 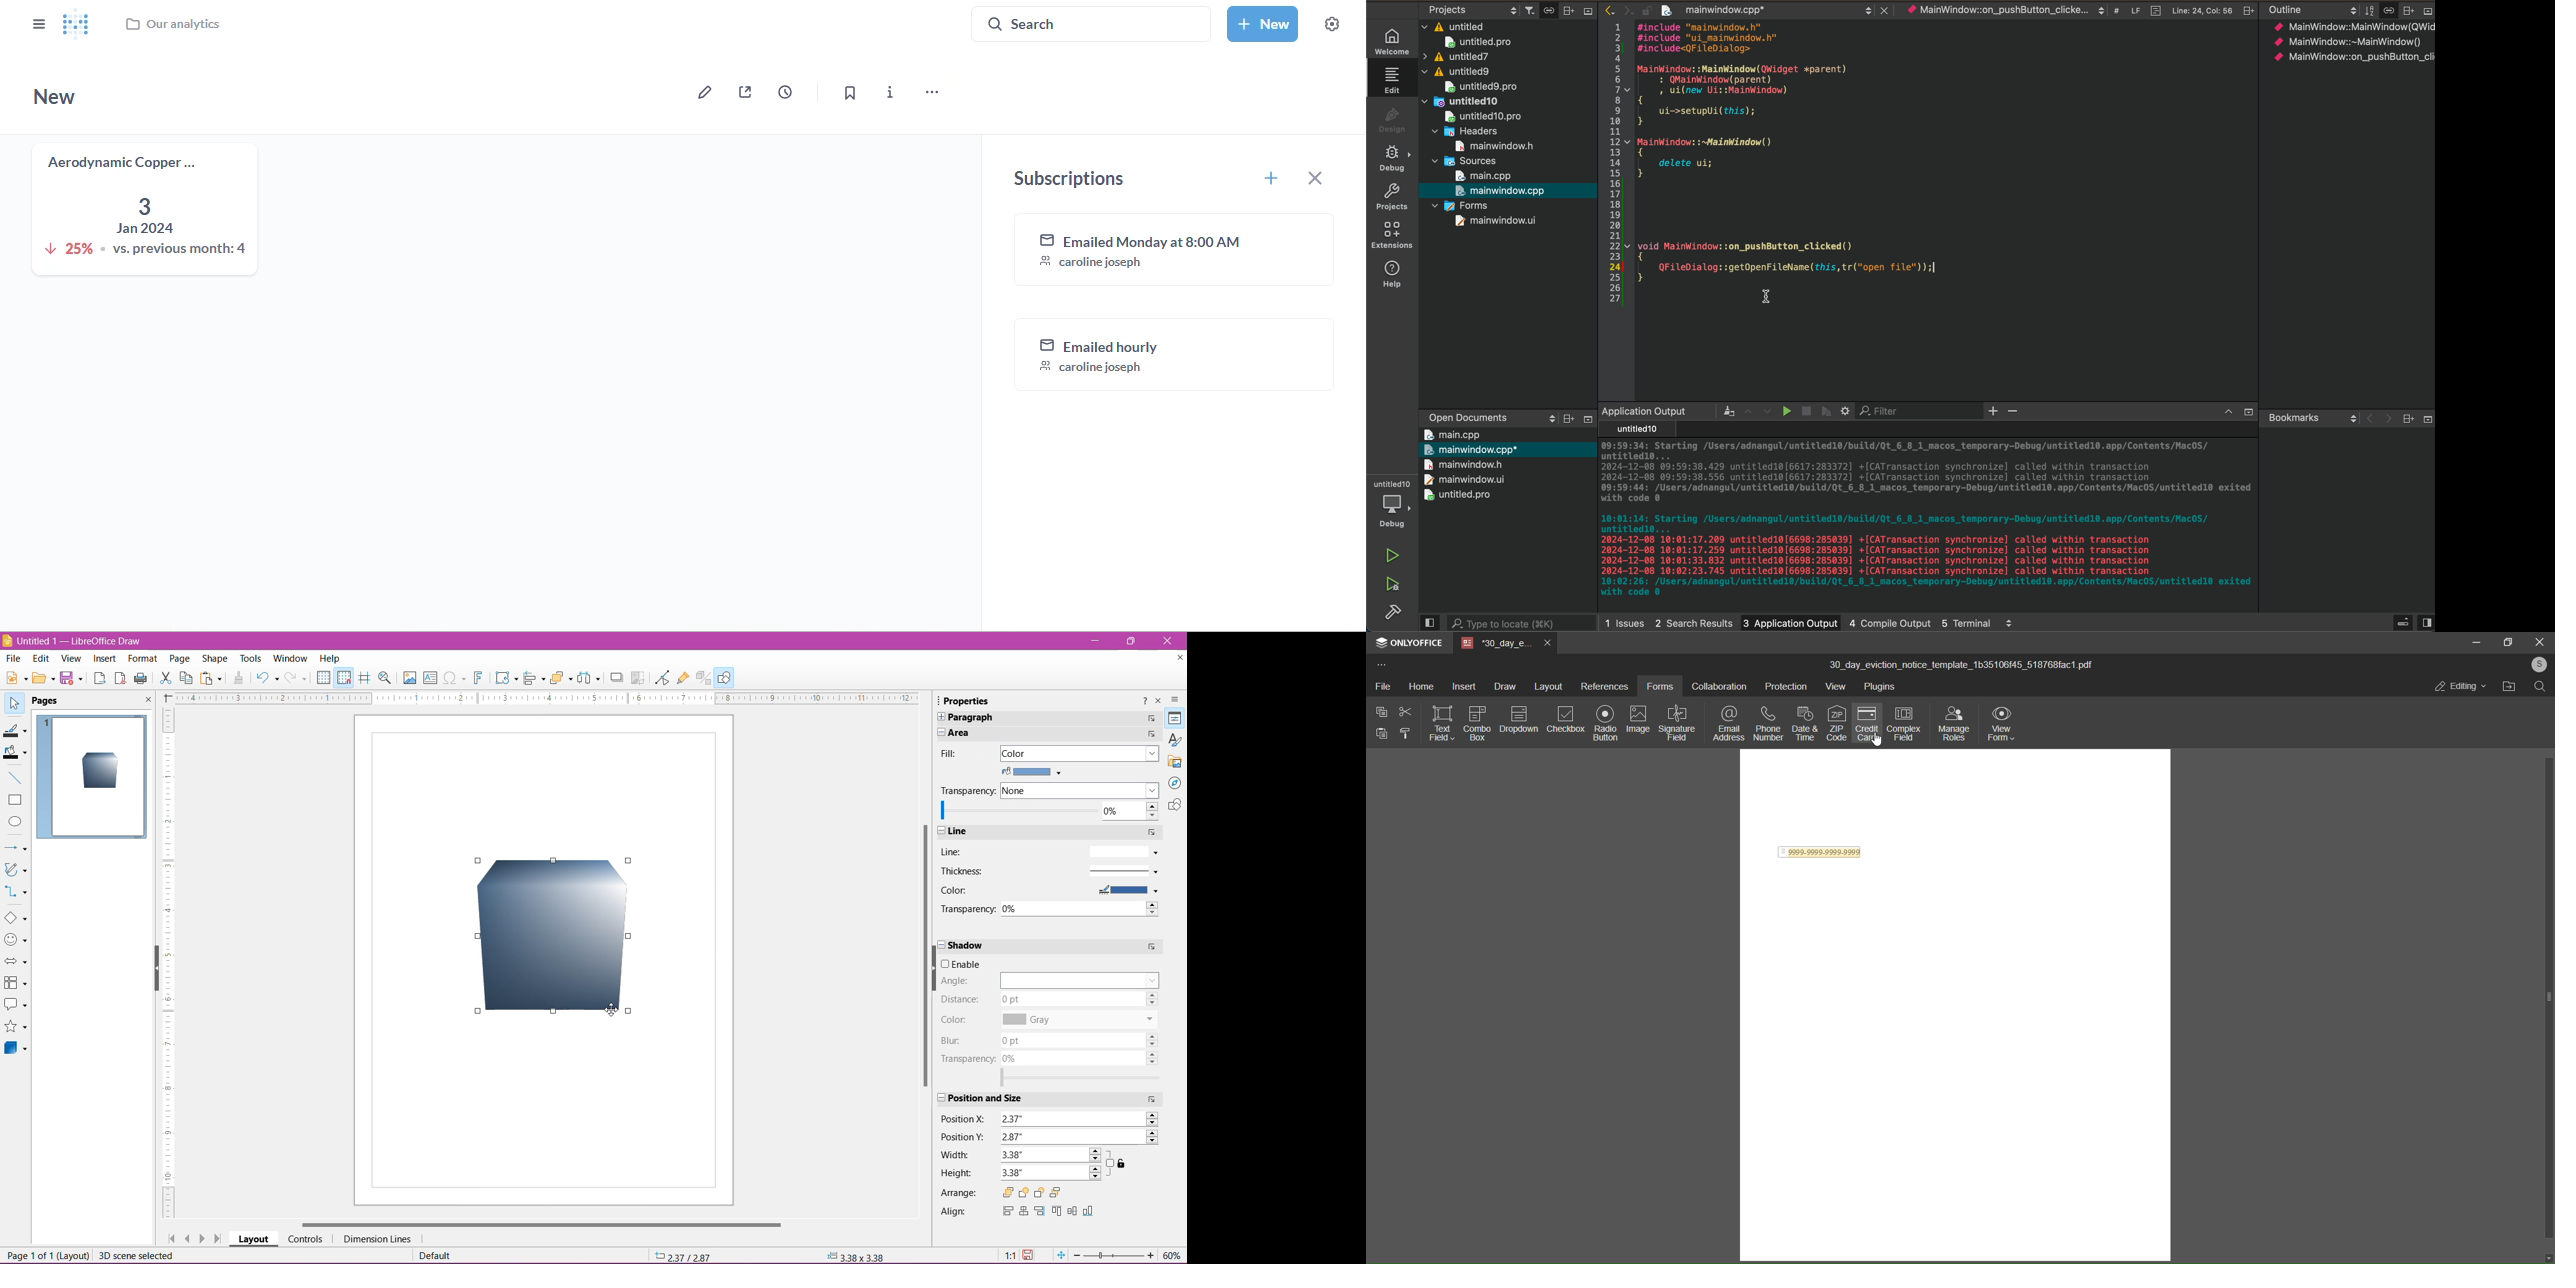 I want to click on Height, so click(x=957, y=1174).